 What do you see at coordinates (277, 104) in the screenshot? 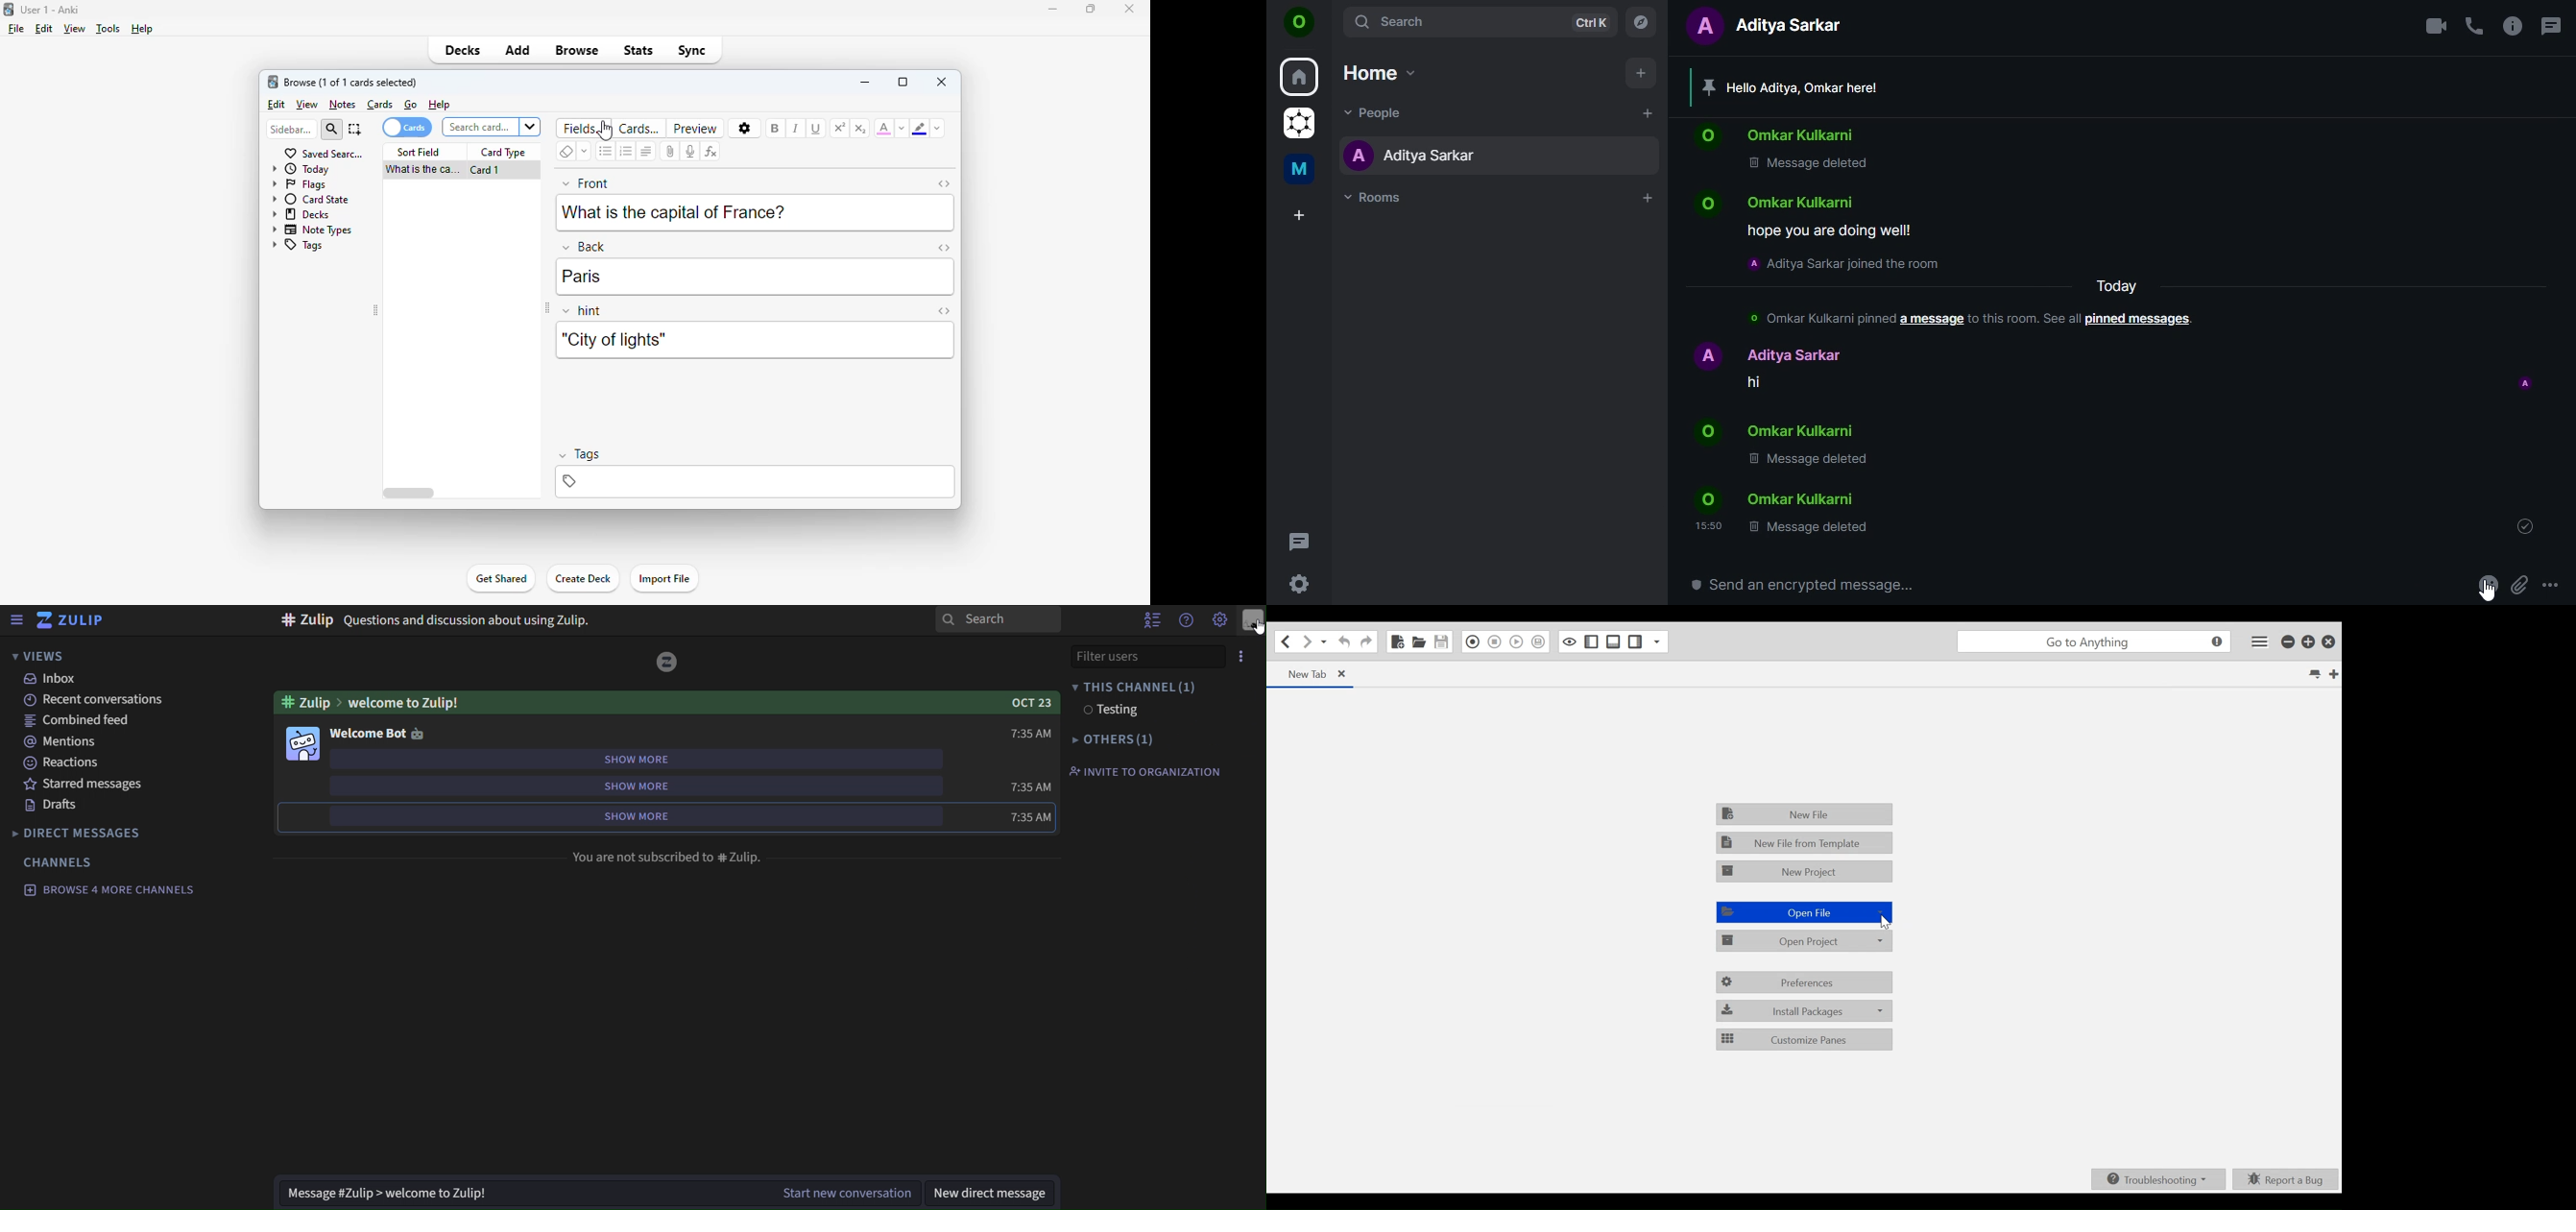
I see `edit` at bounding box center [277, 104].